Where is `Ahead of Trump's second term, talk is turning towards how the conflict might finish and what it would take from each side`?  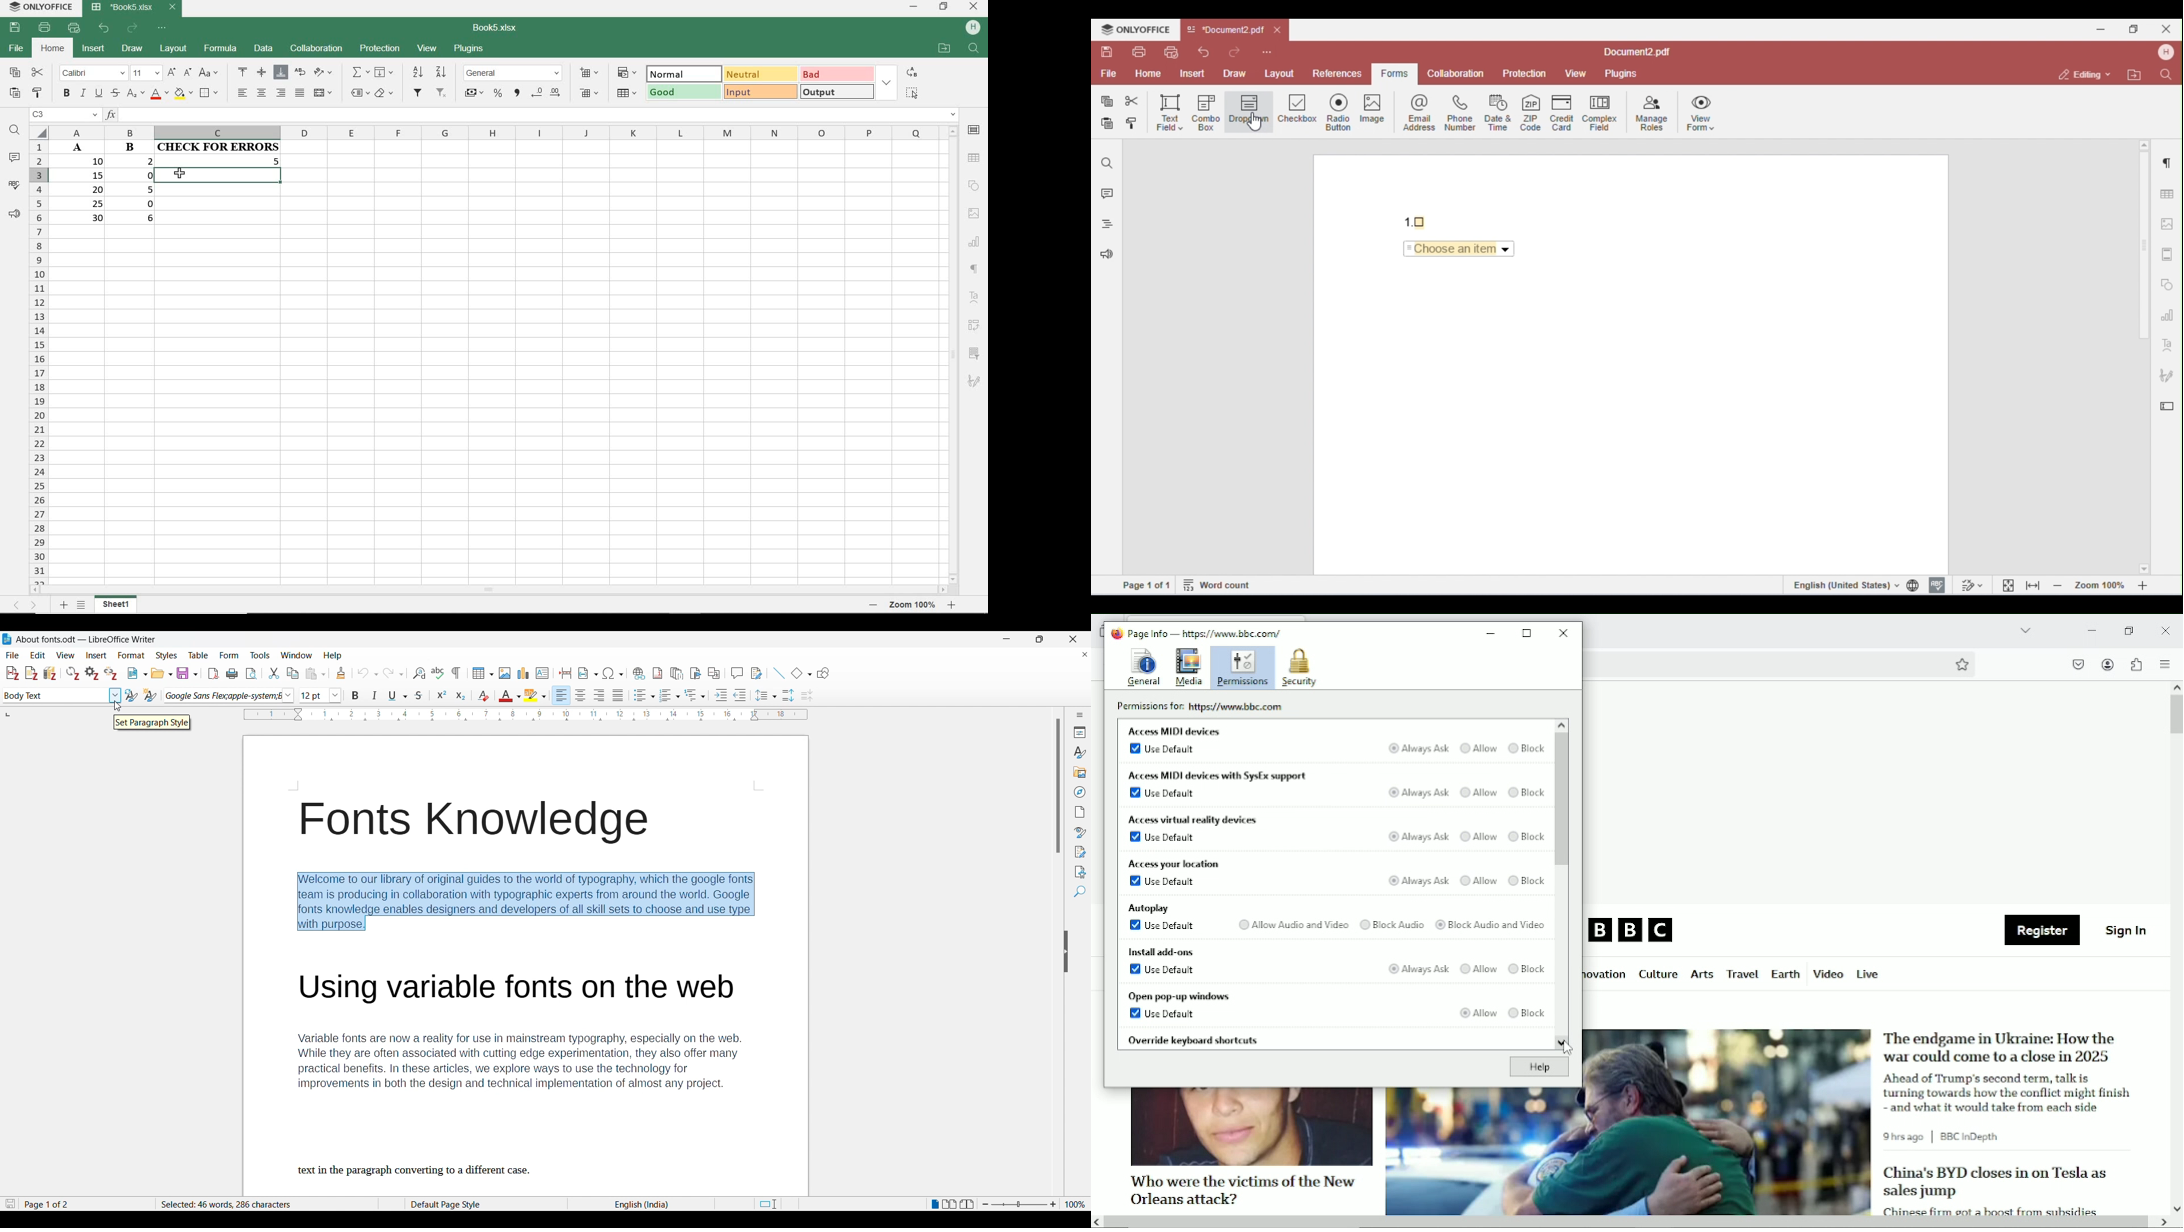
Ahead of Trump's second term, talk is turning towards how the conflict might finish and what it would take from each side is located at coordinates (2010, 1092).